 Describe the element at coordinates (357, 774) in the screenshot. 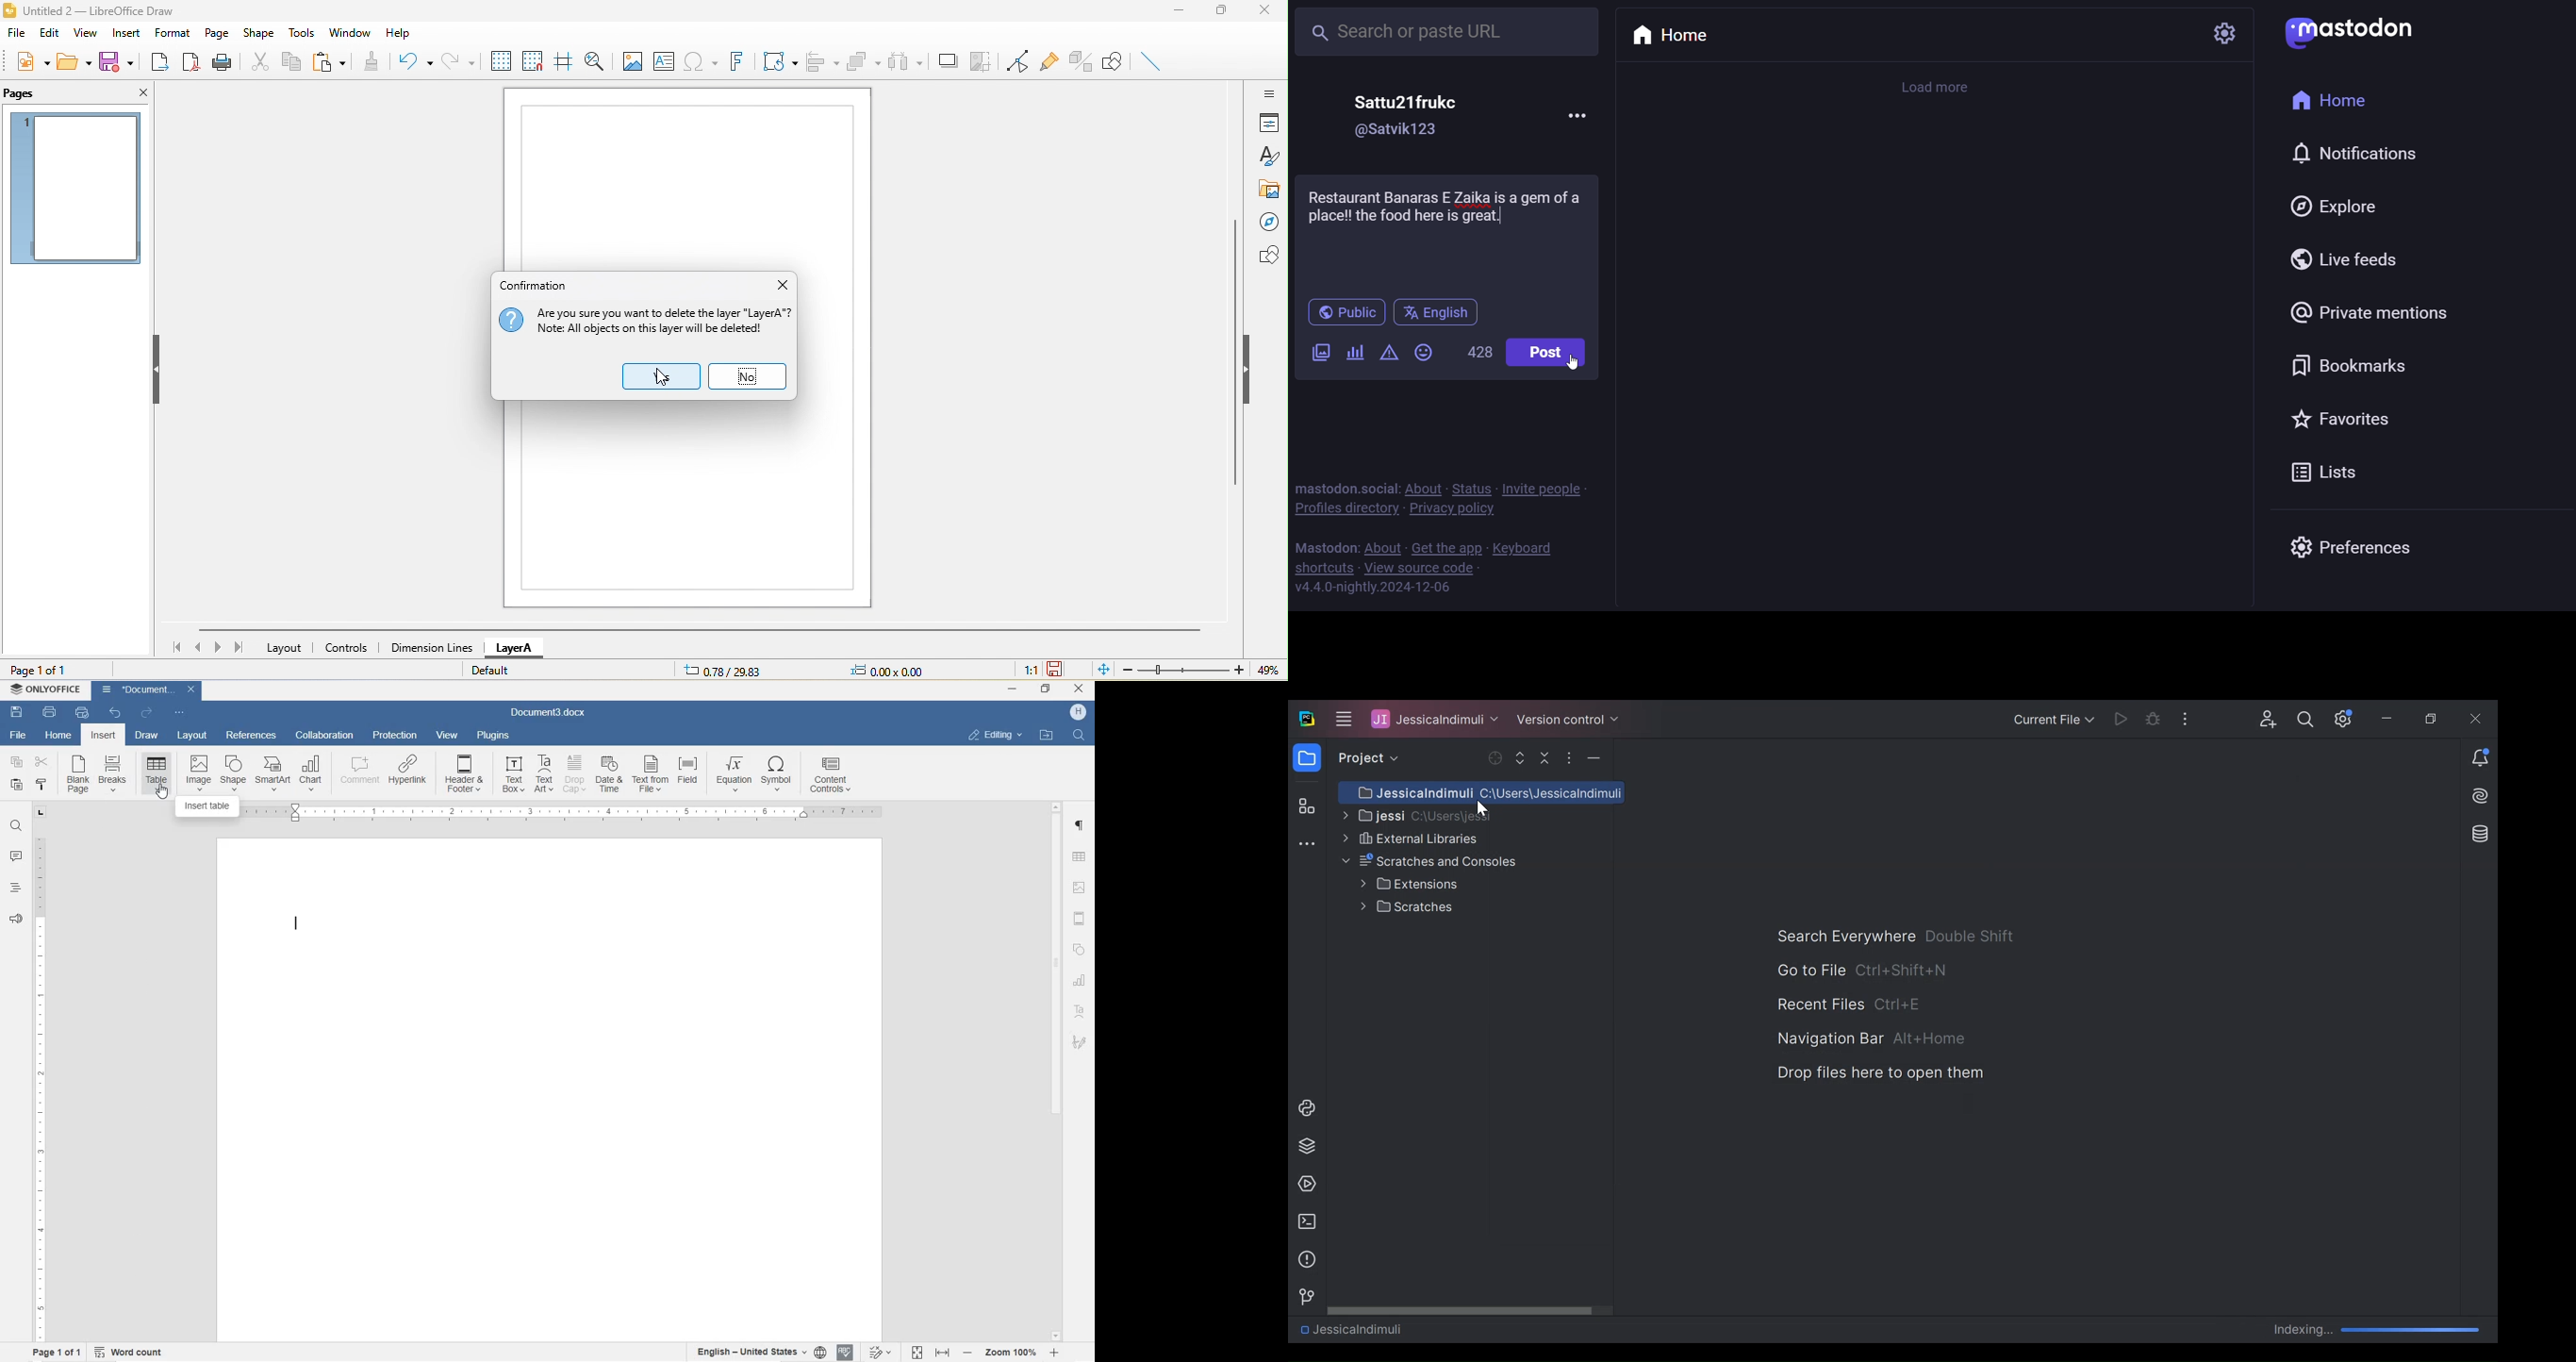

I see `comment` at that location.